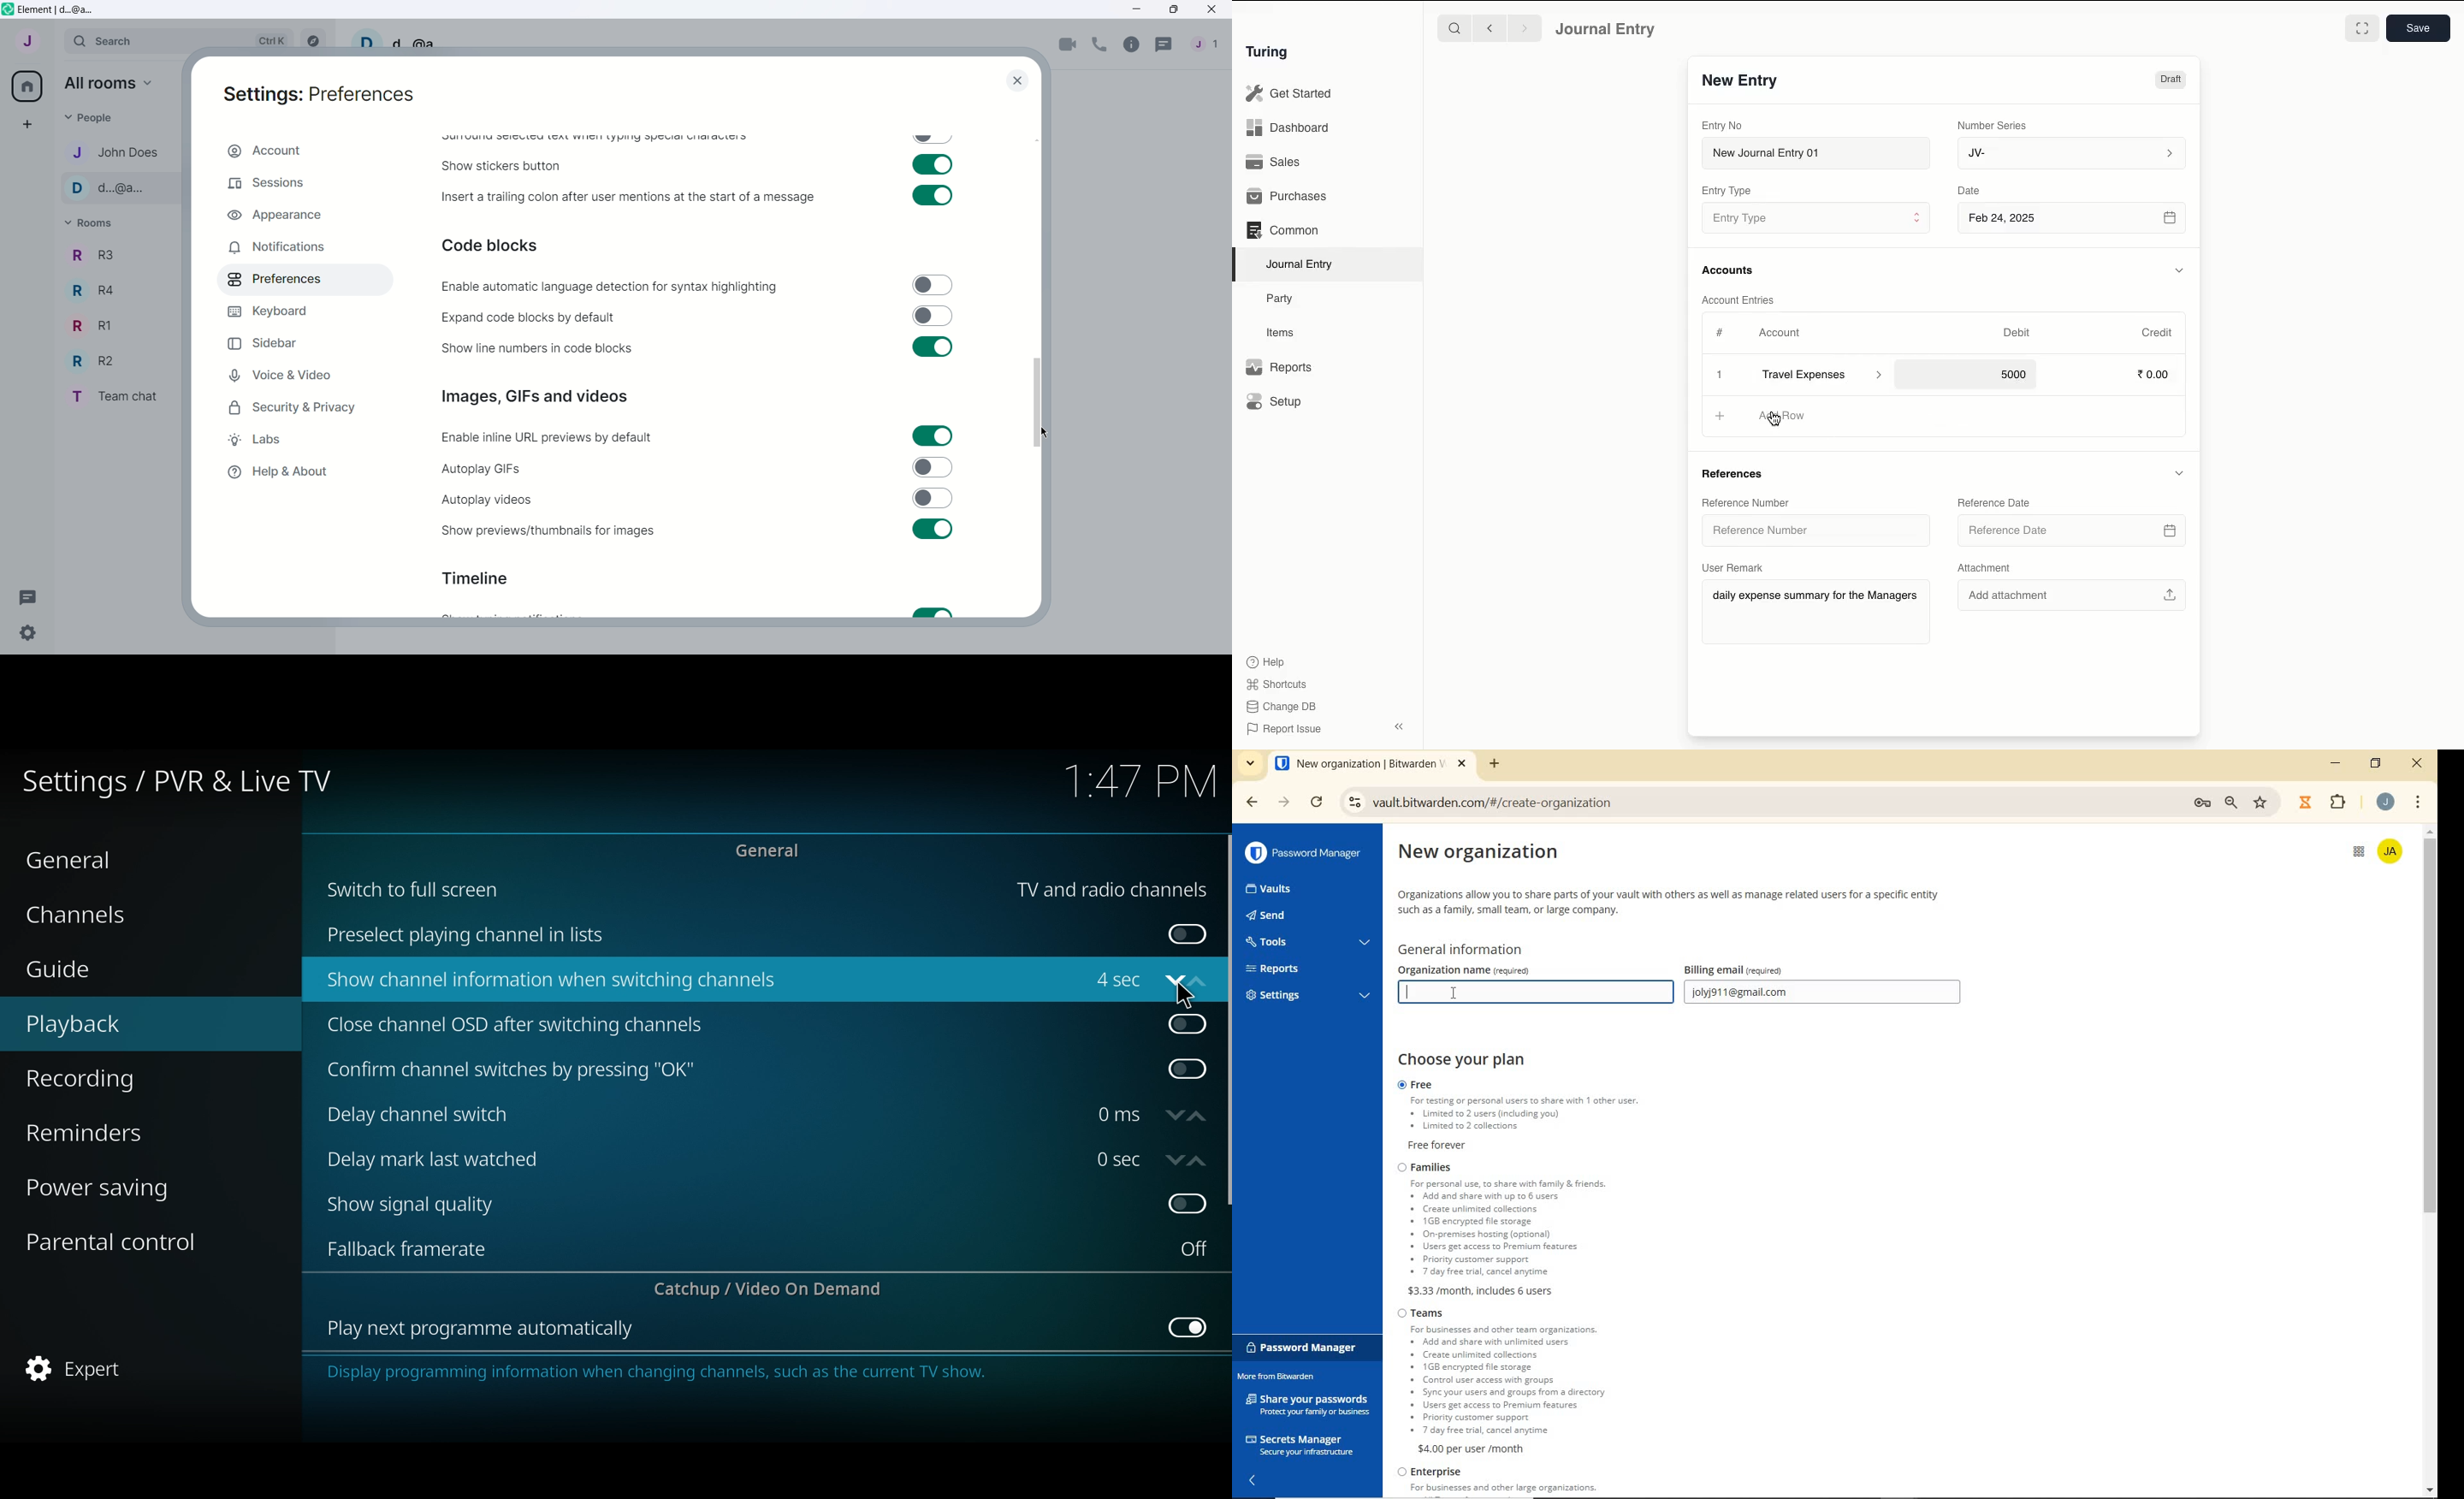  Describe the element at coordinates (94, 325) in the screenshot. I see `R1 - Room Name` at that location.